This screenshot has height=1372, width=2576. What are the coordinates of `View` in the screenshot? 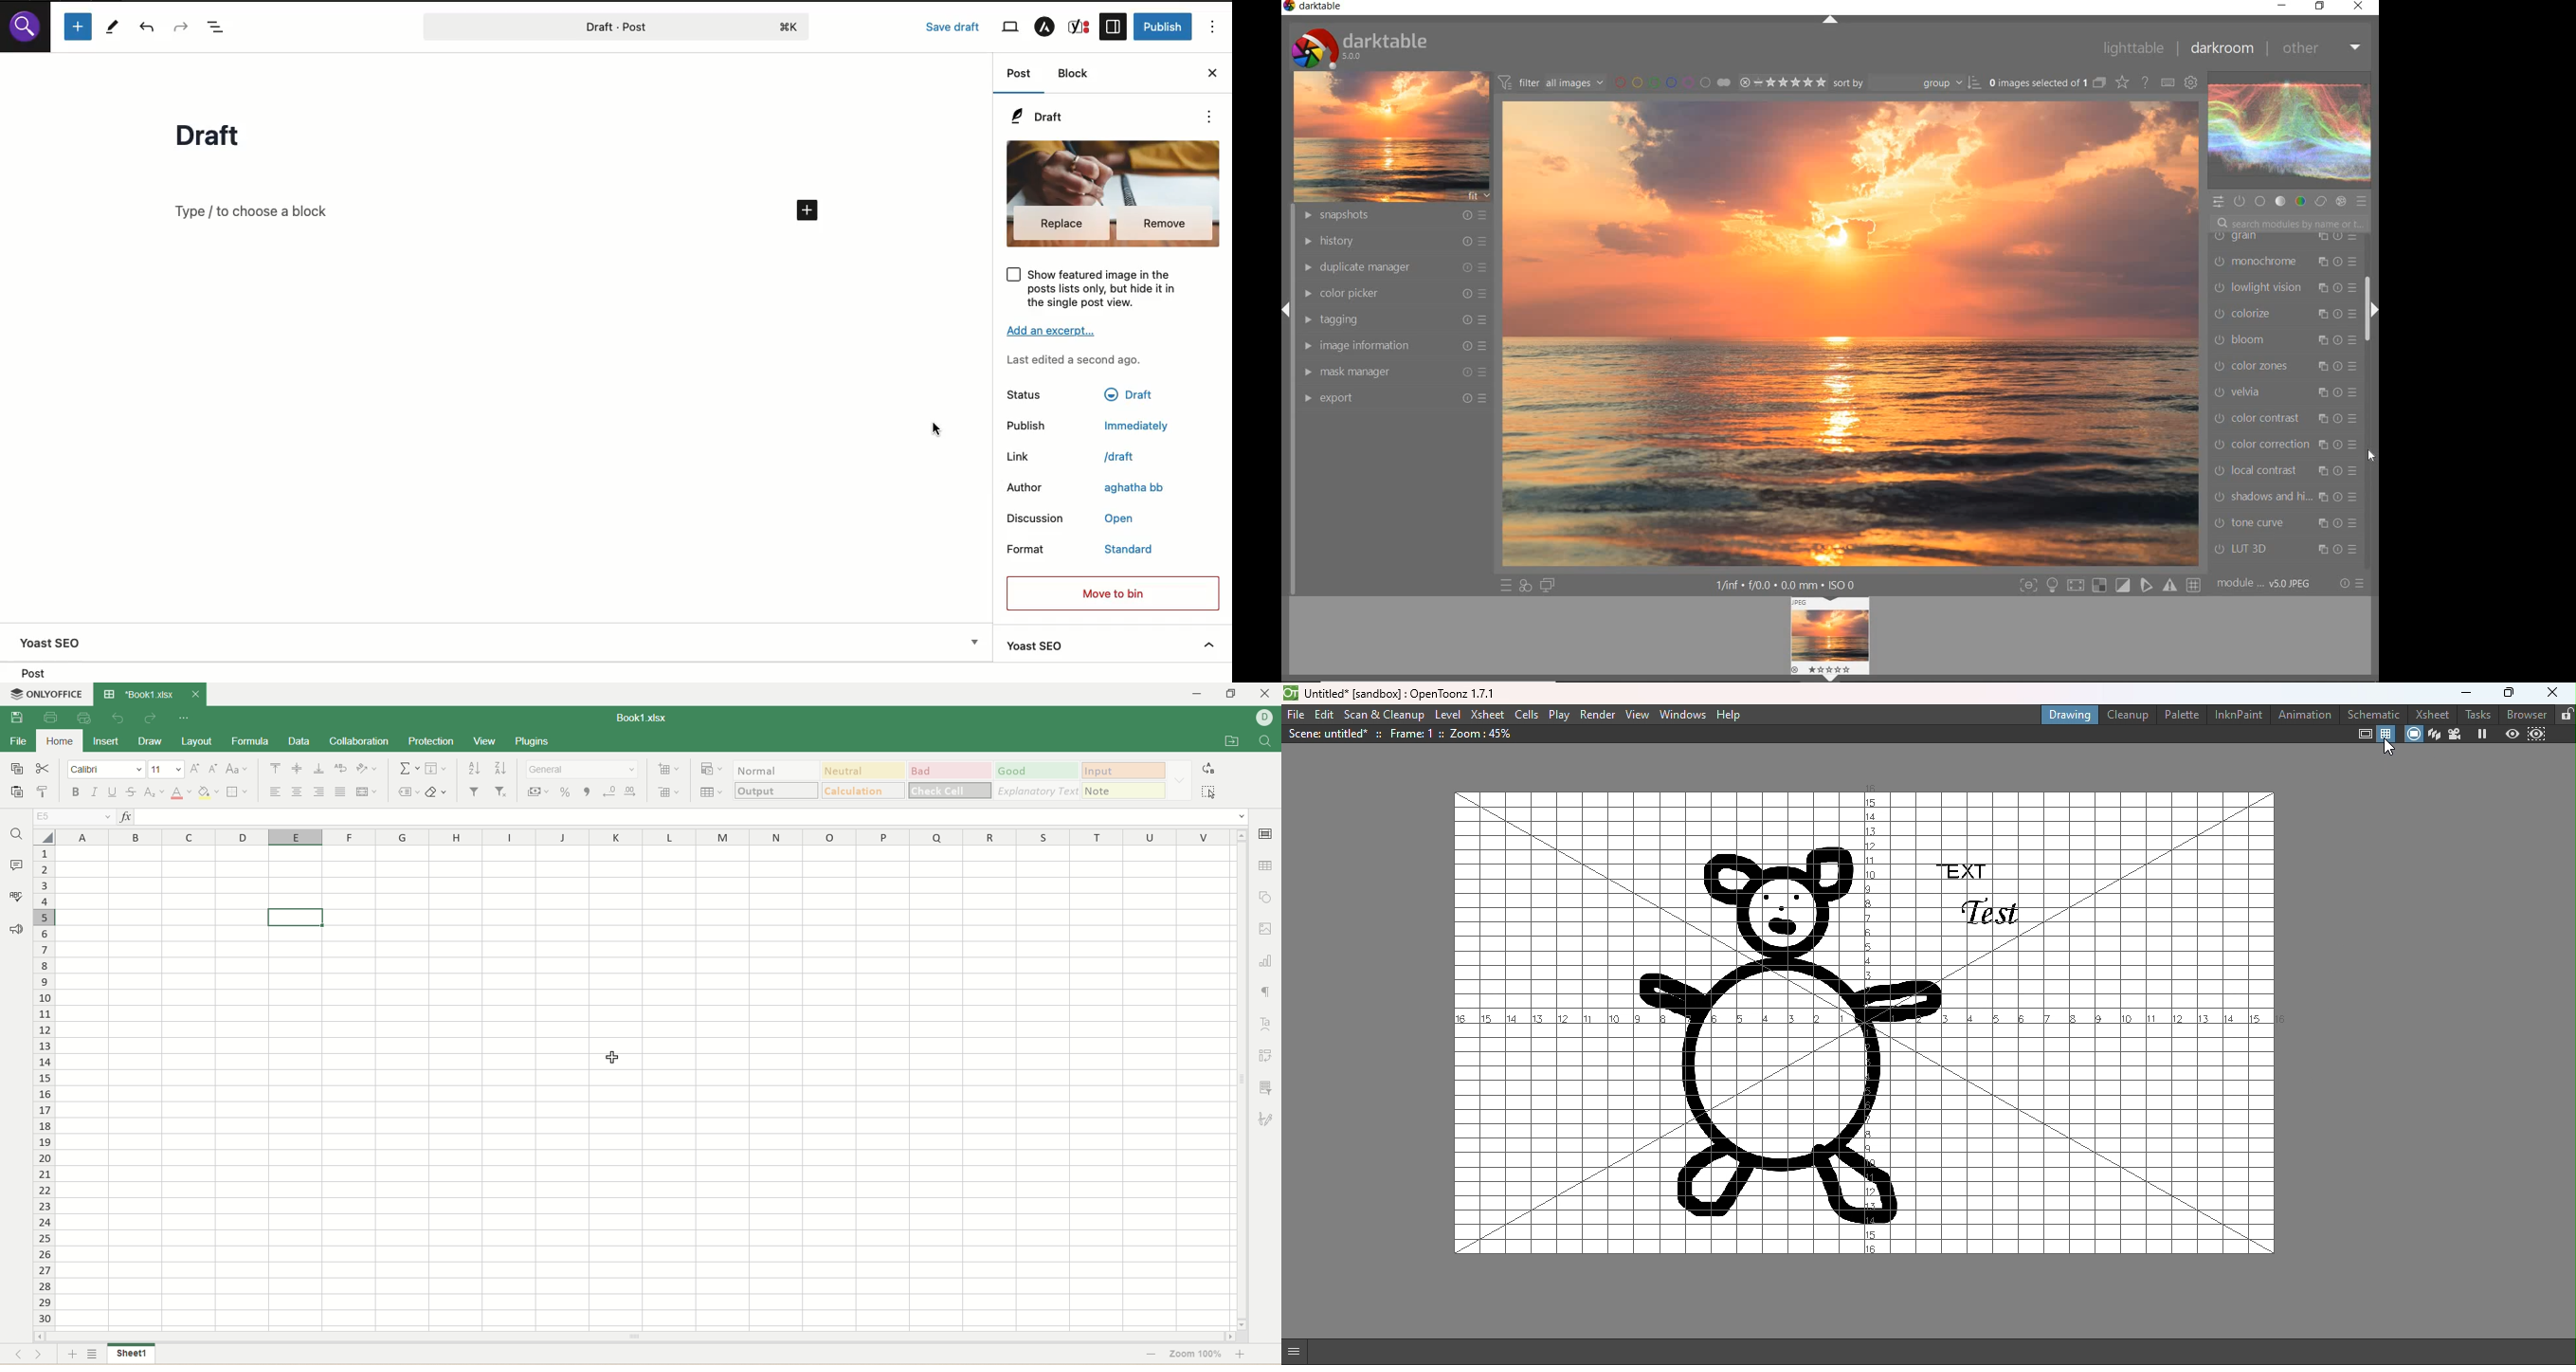 It's located at (1009, 27).